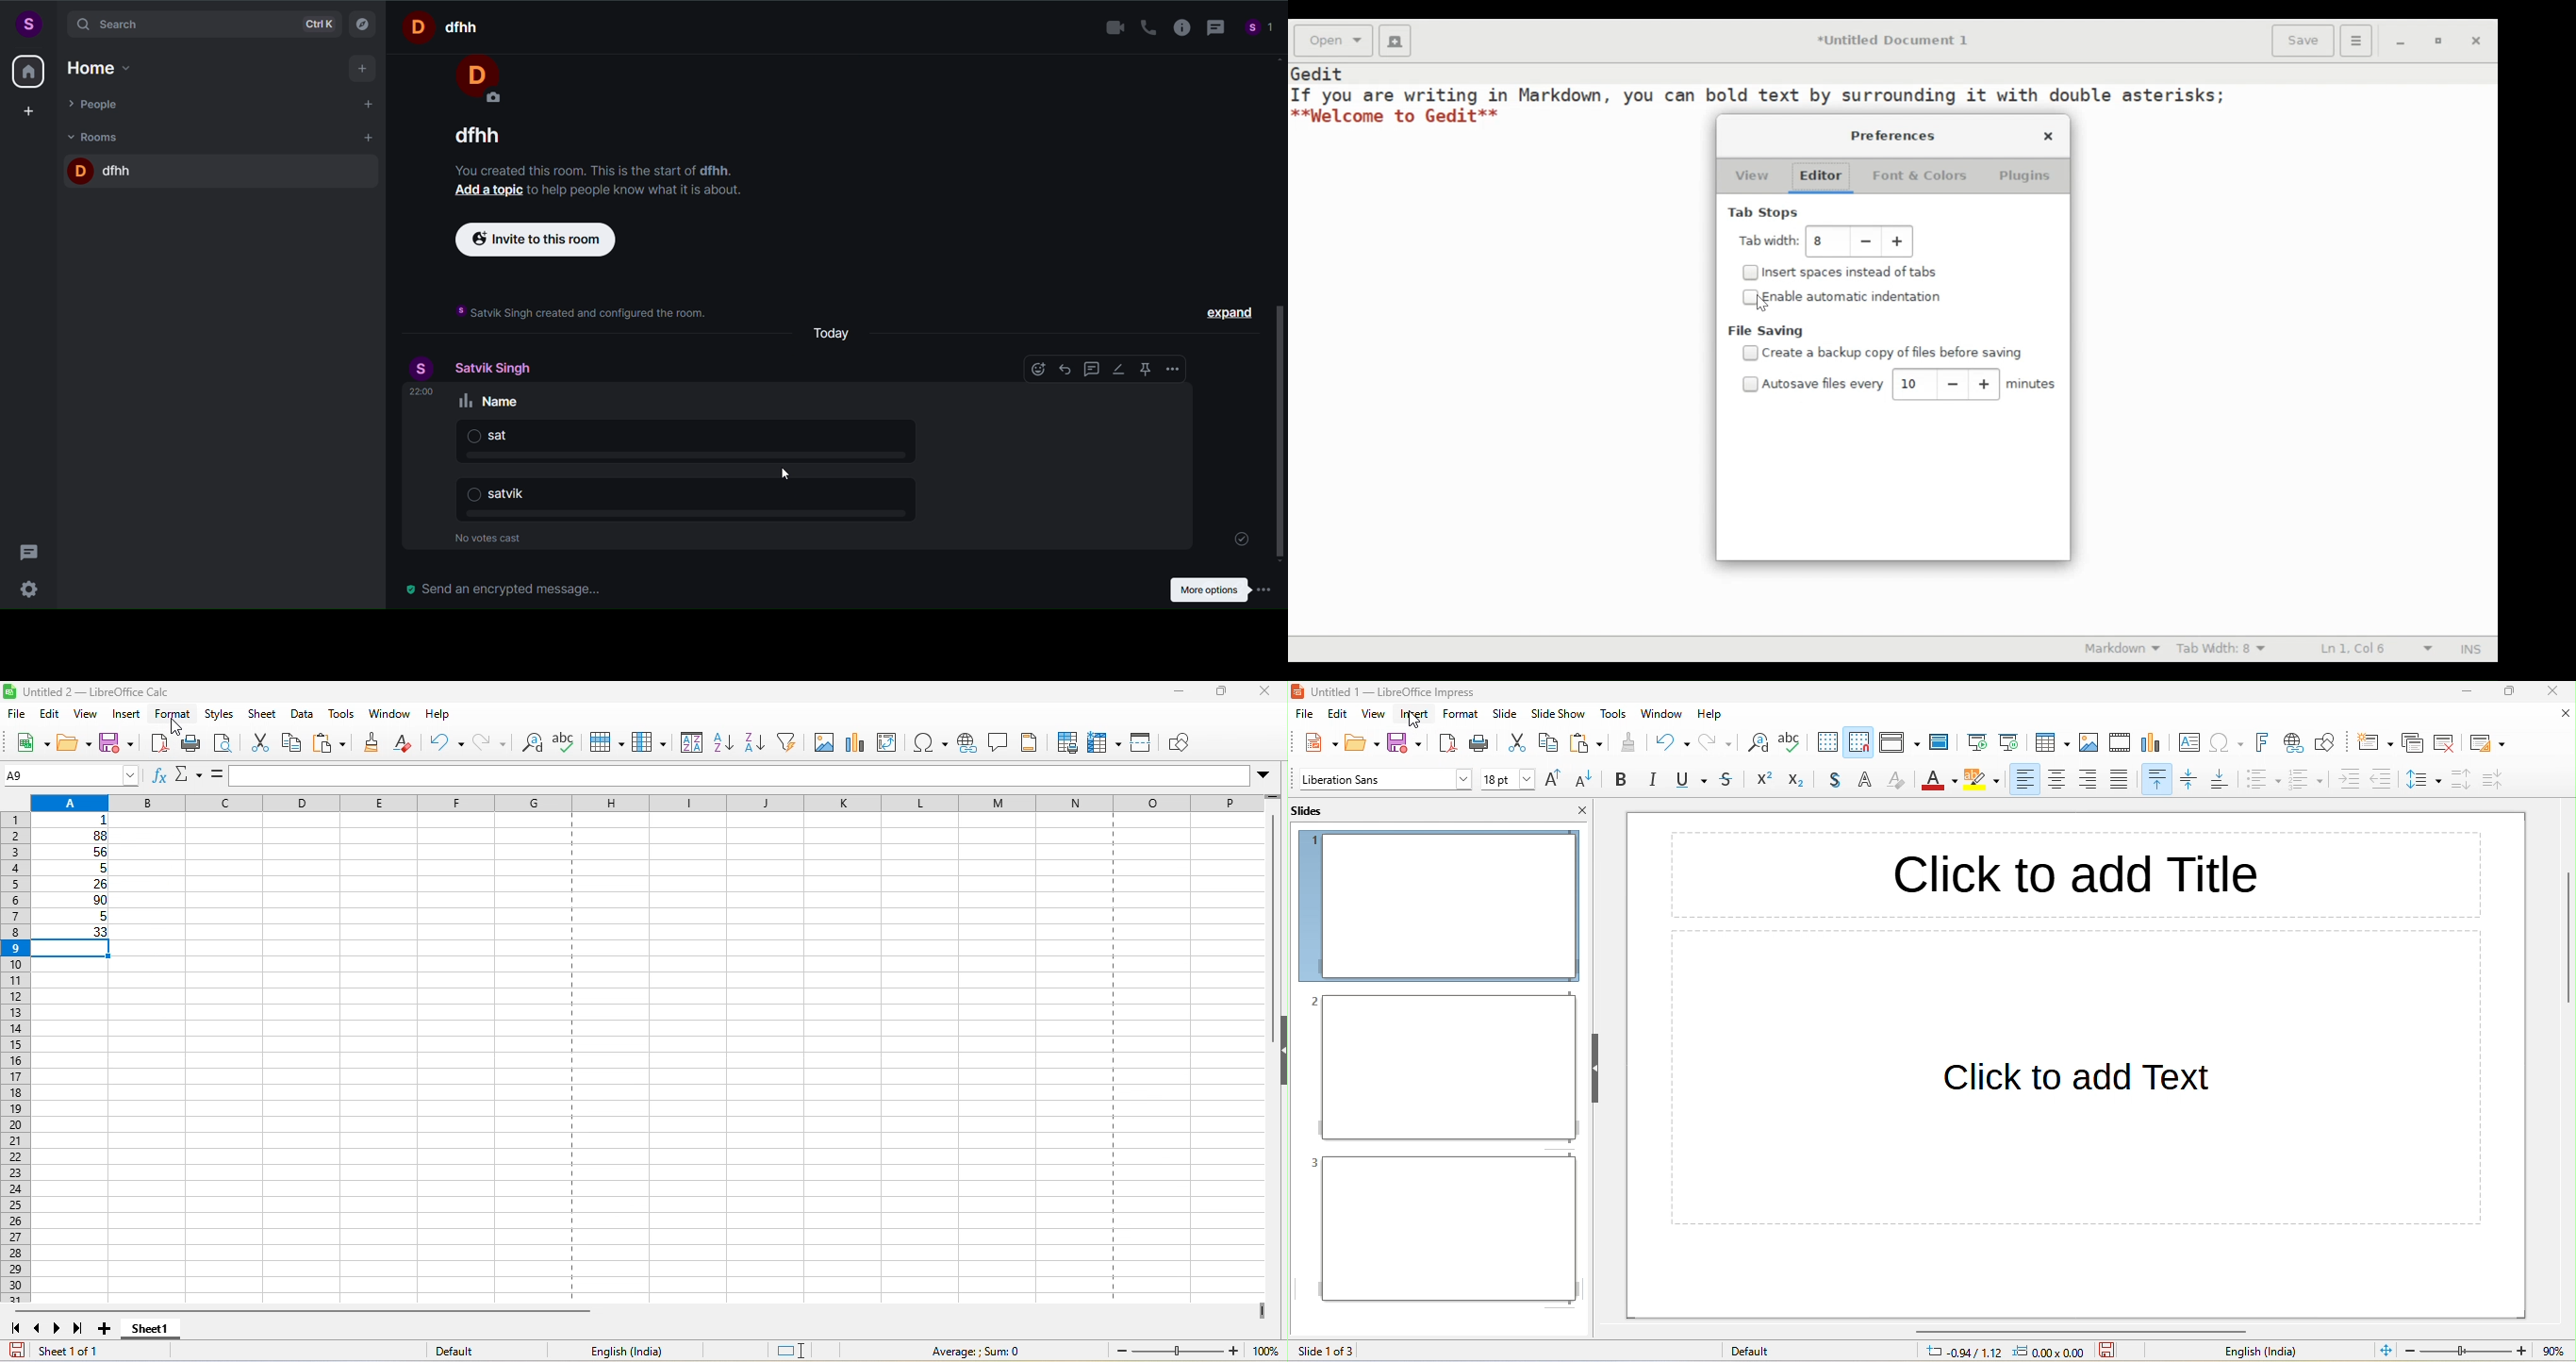  Describe the element at coordinates (229, 744) in the screenshot. I see `print preview` at that location.